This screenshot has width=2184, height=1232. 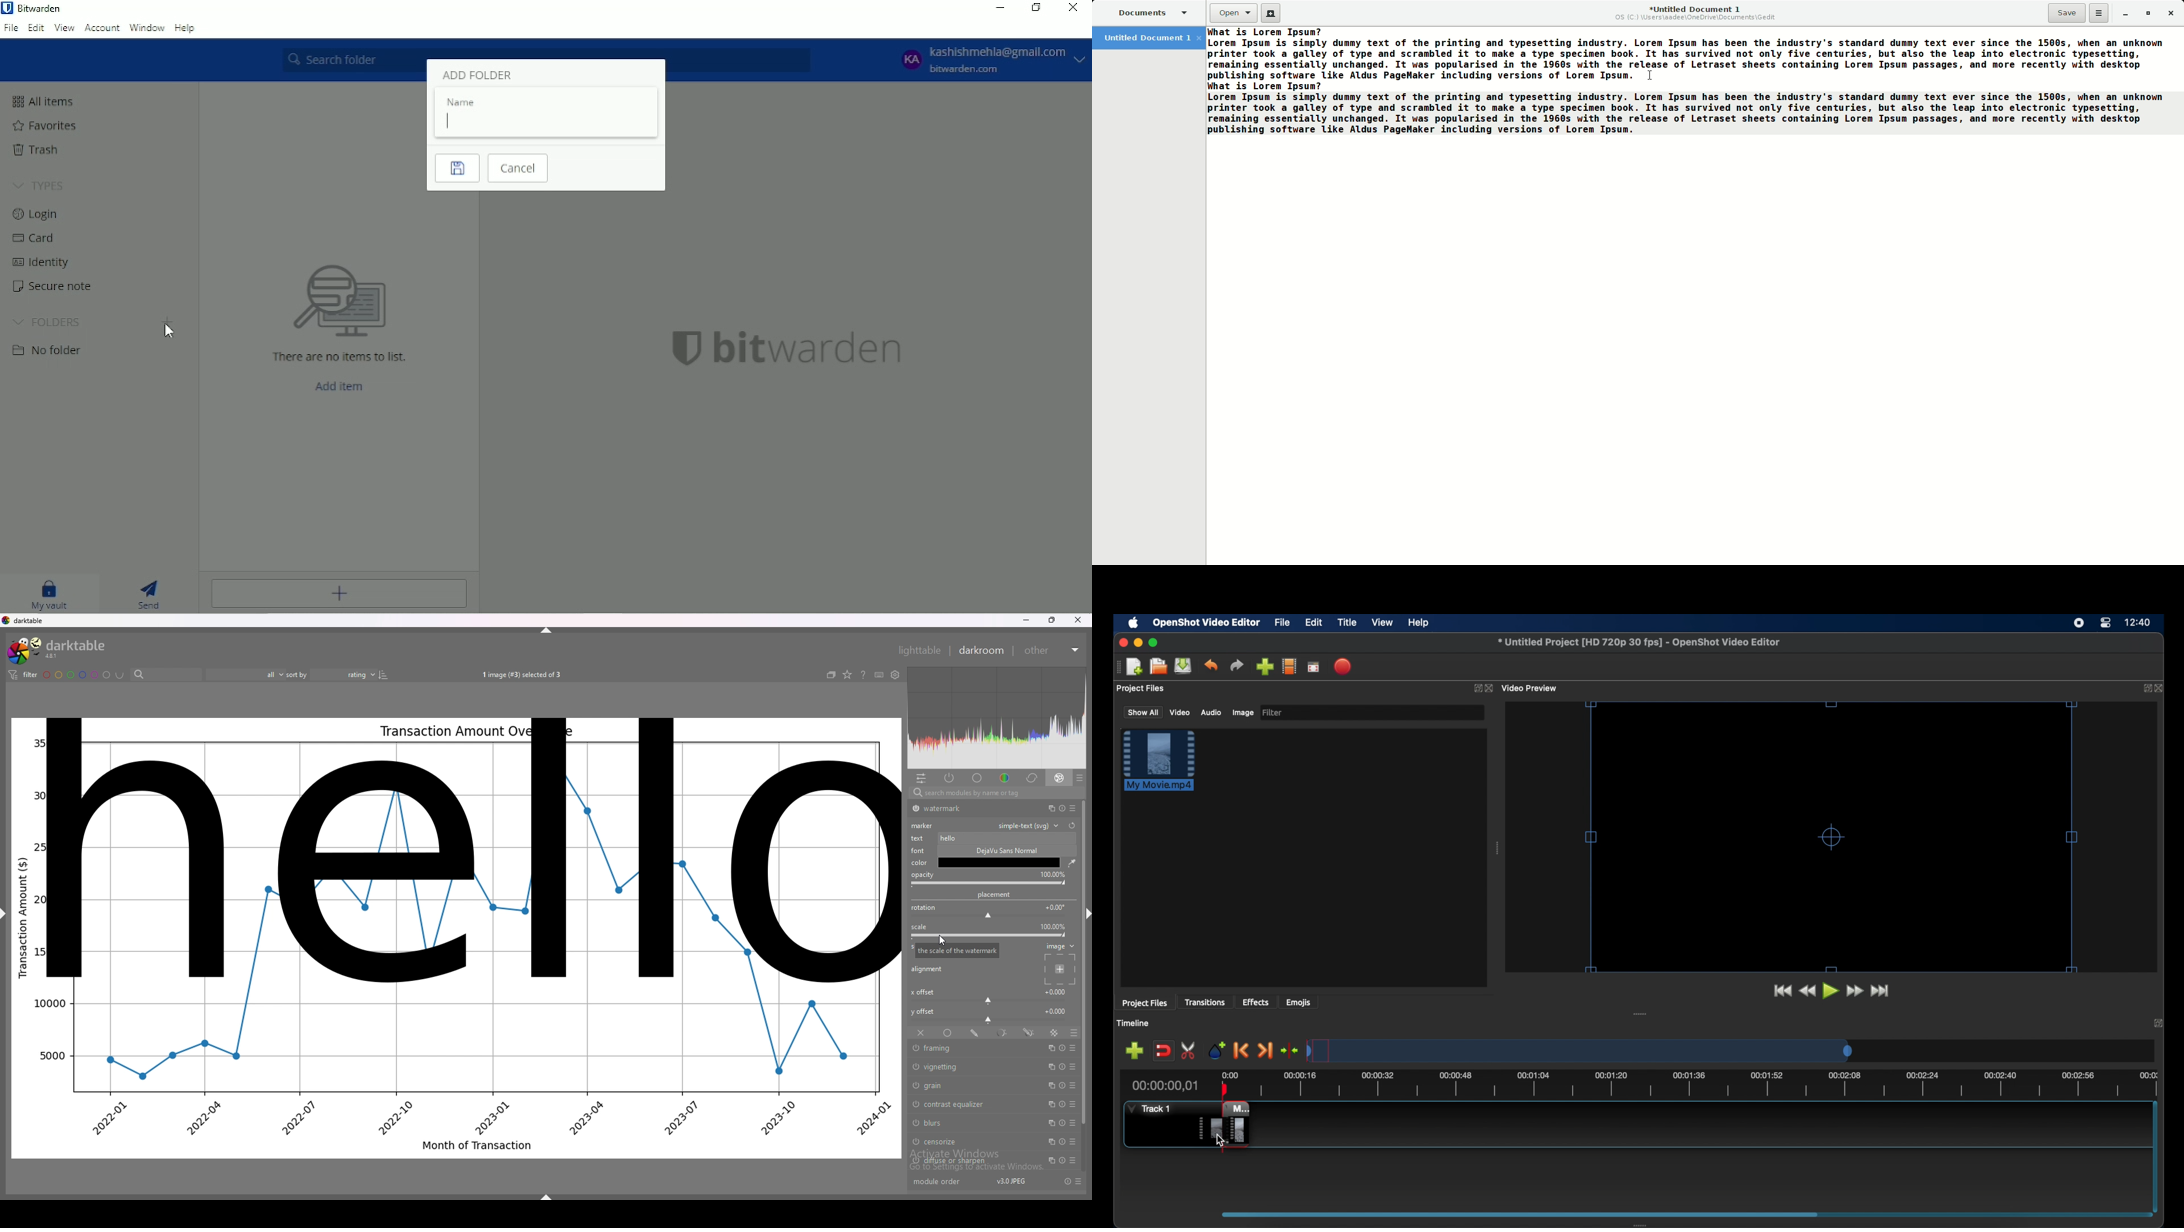 I want to click on presets, so click(x=1073, y=1144).